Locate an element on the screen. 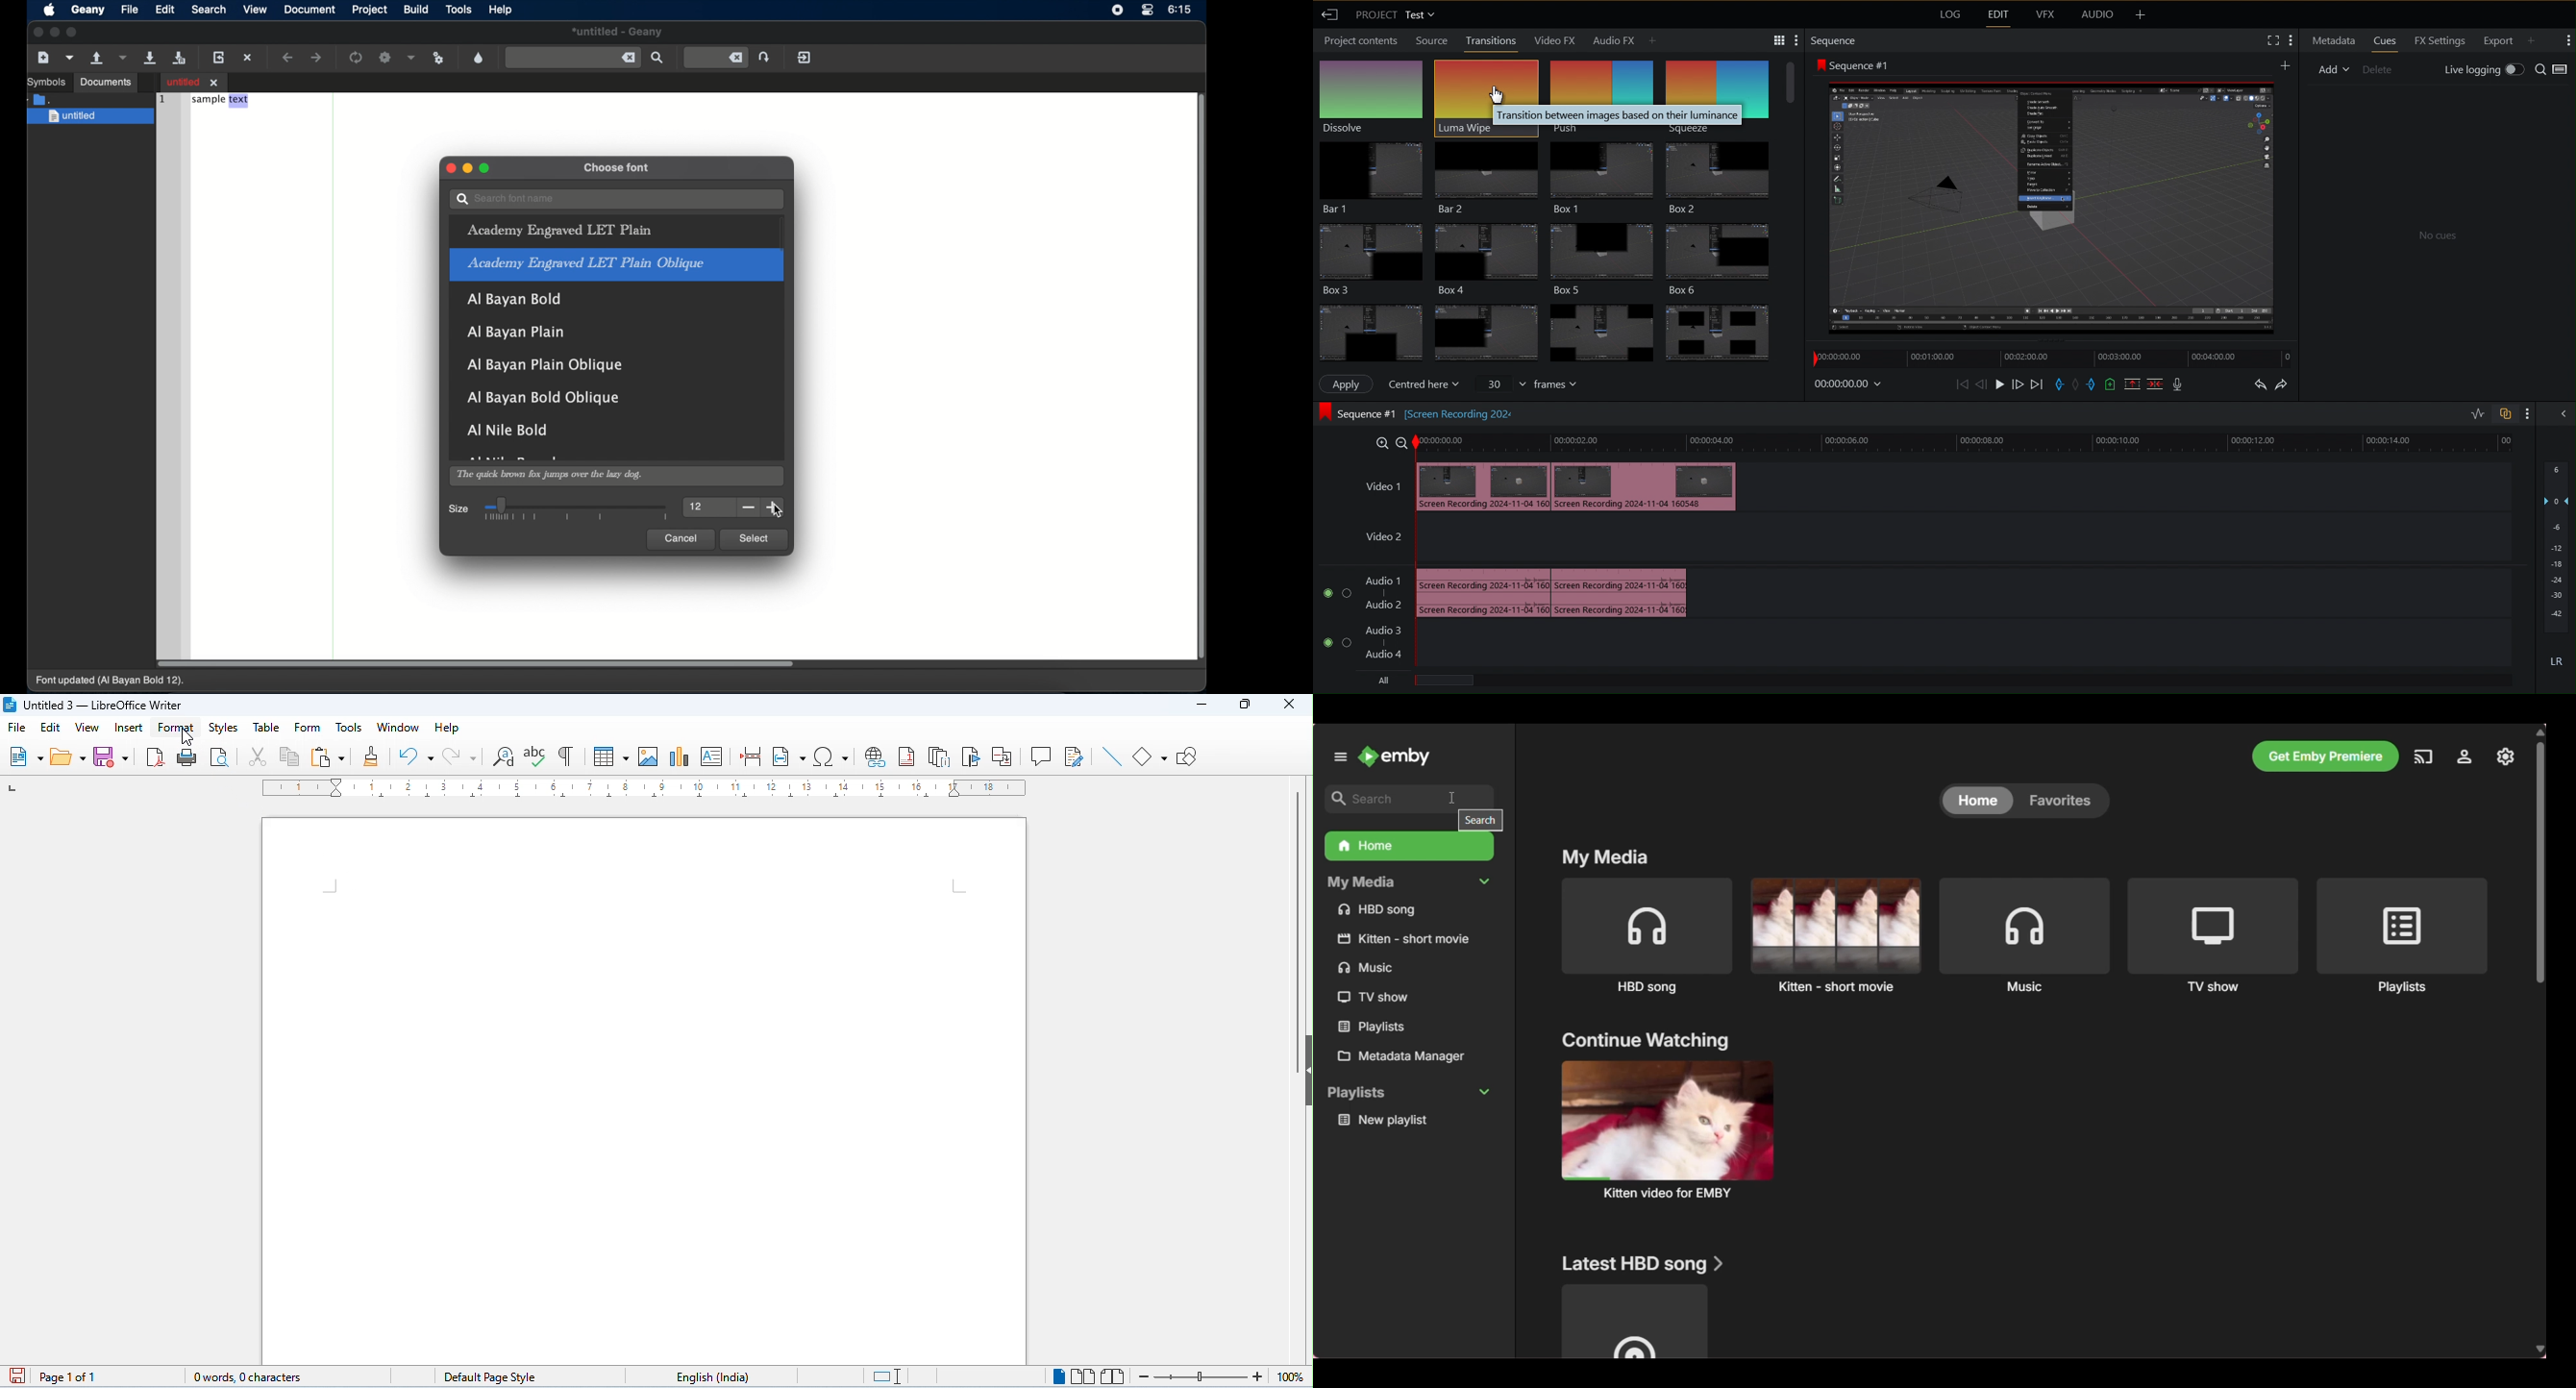 Image resolution: width=2576 pixels, height=1400 pixels. standard selection is located at coordinates (888, 1377).